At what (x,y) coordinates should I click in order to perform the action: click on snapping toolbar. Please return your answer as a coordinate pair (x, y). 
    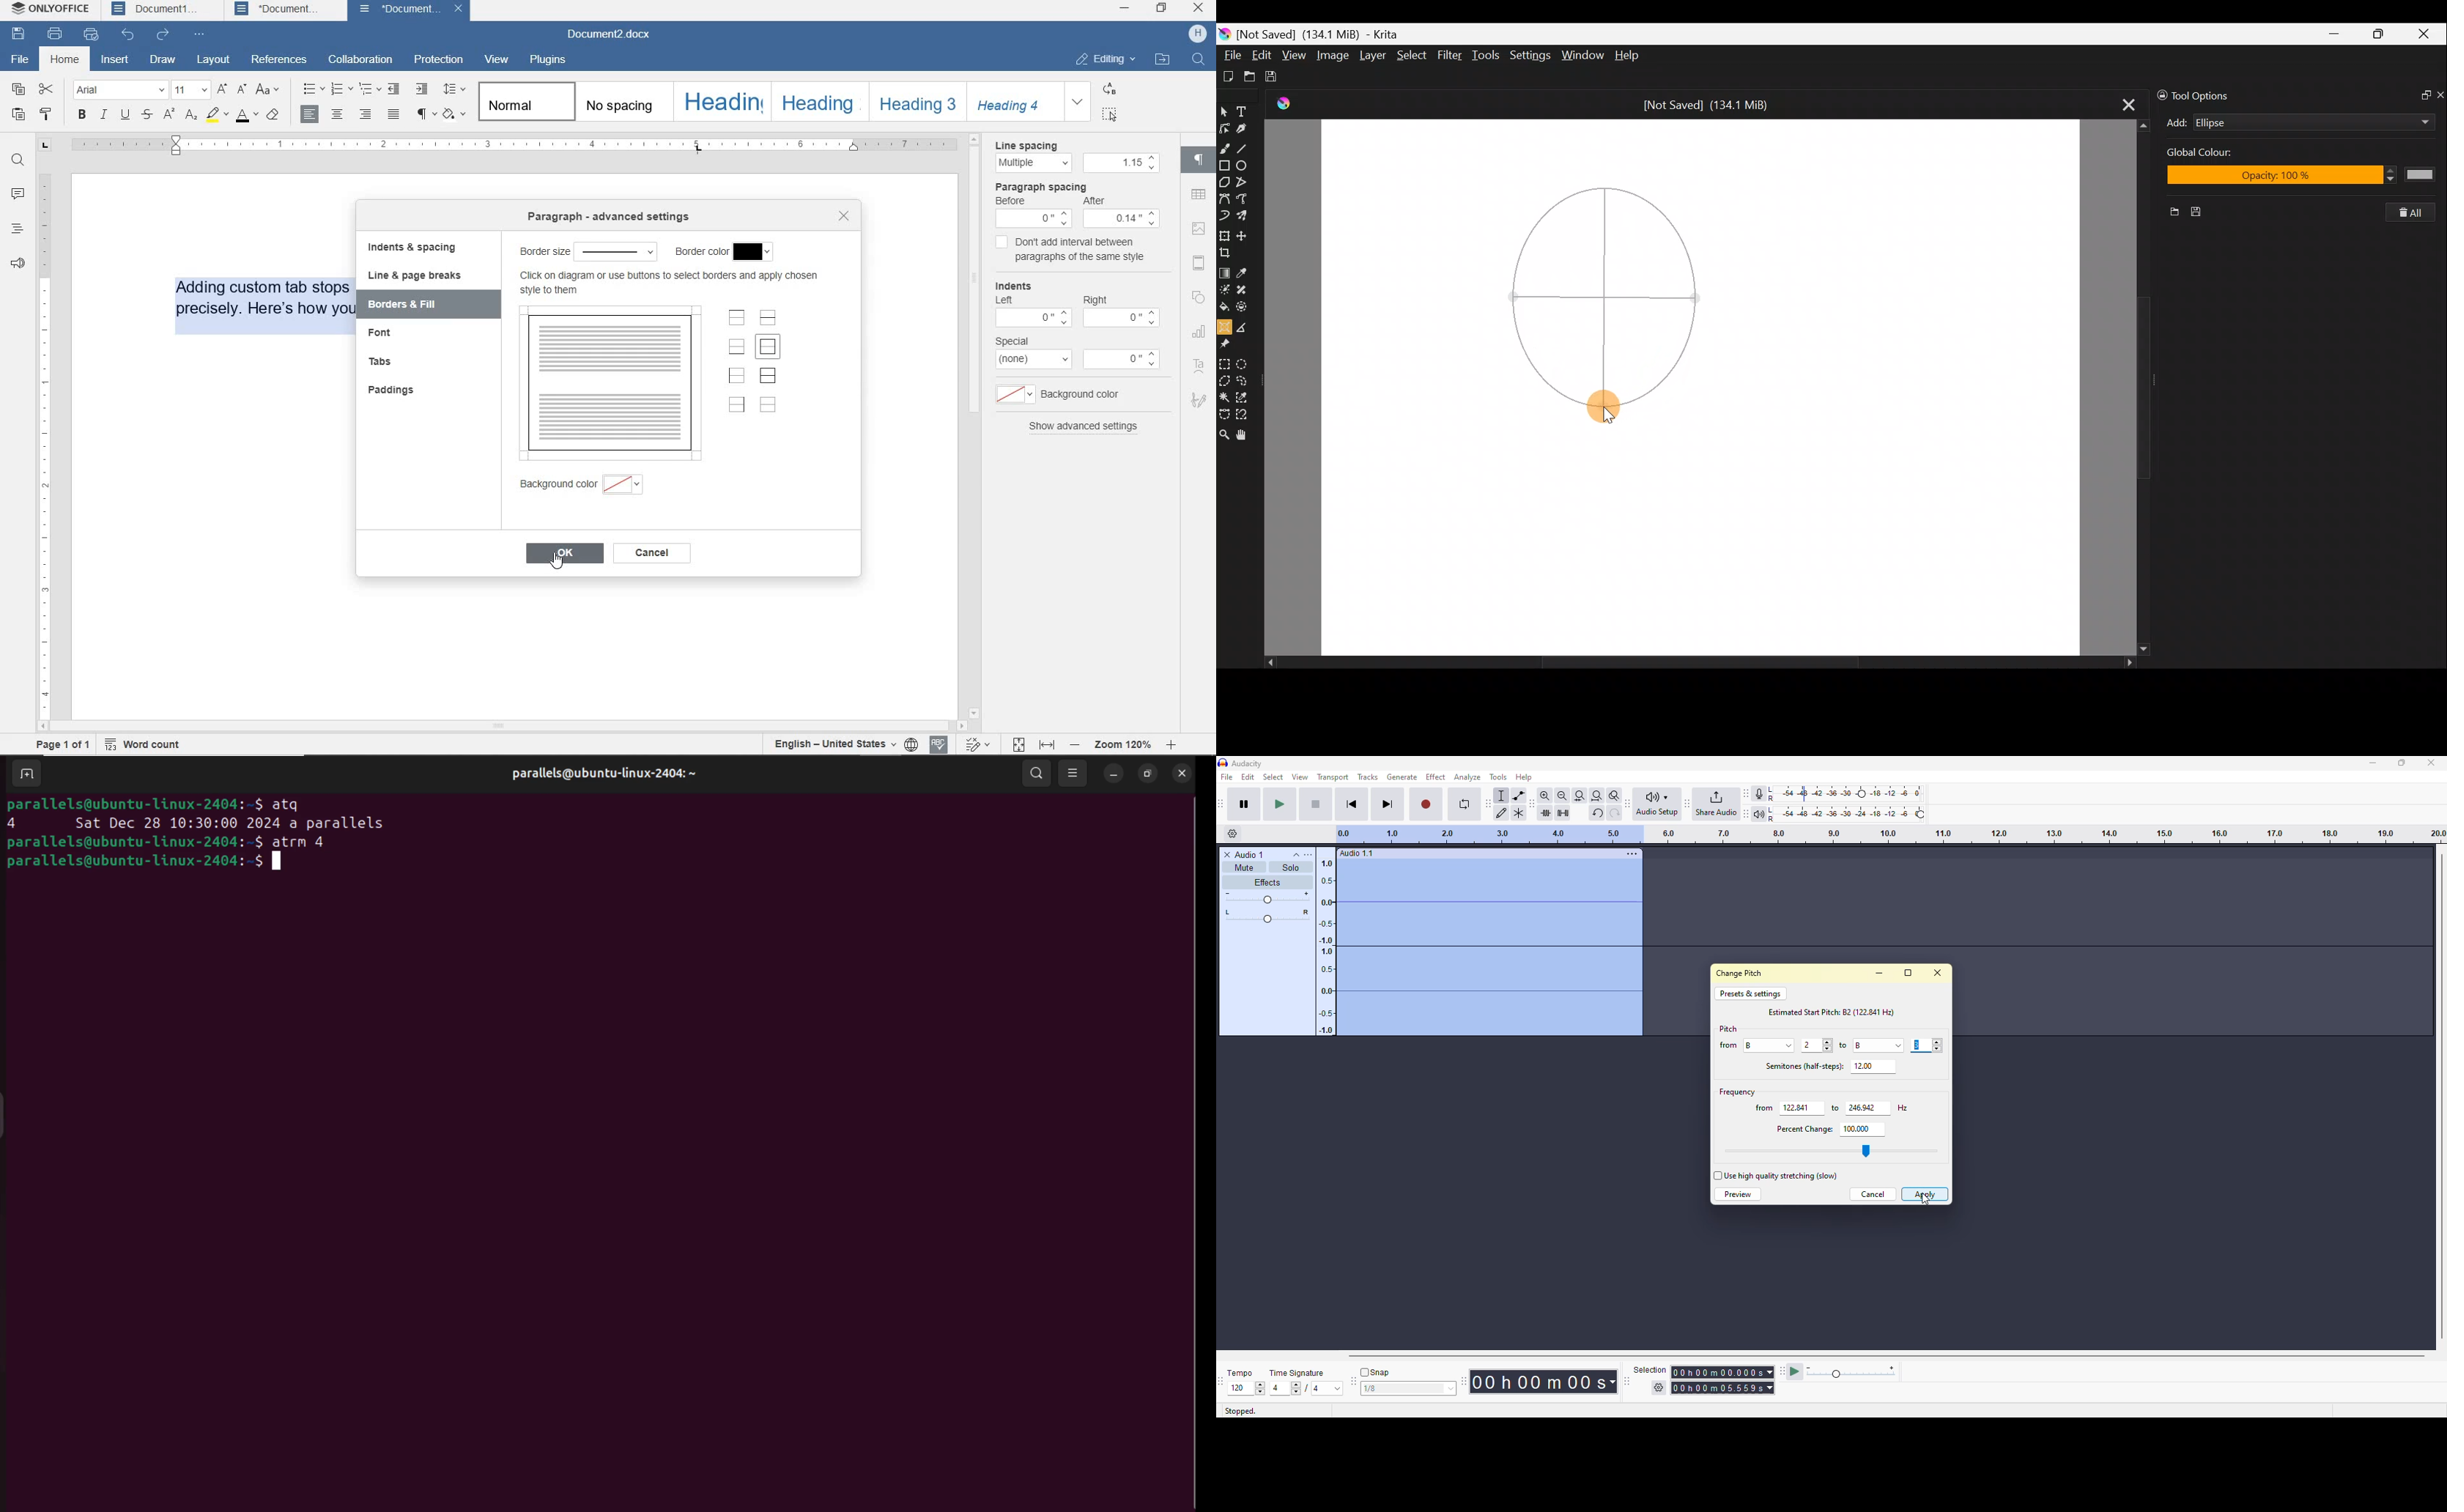
    Looking at the image, I should click on (1353, 1381).